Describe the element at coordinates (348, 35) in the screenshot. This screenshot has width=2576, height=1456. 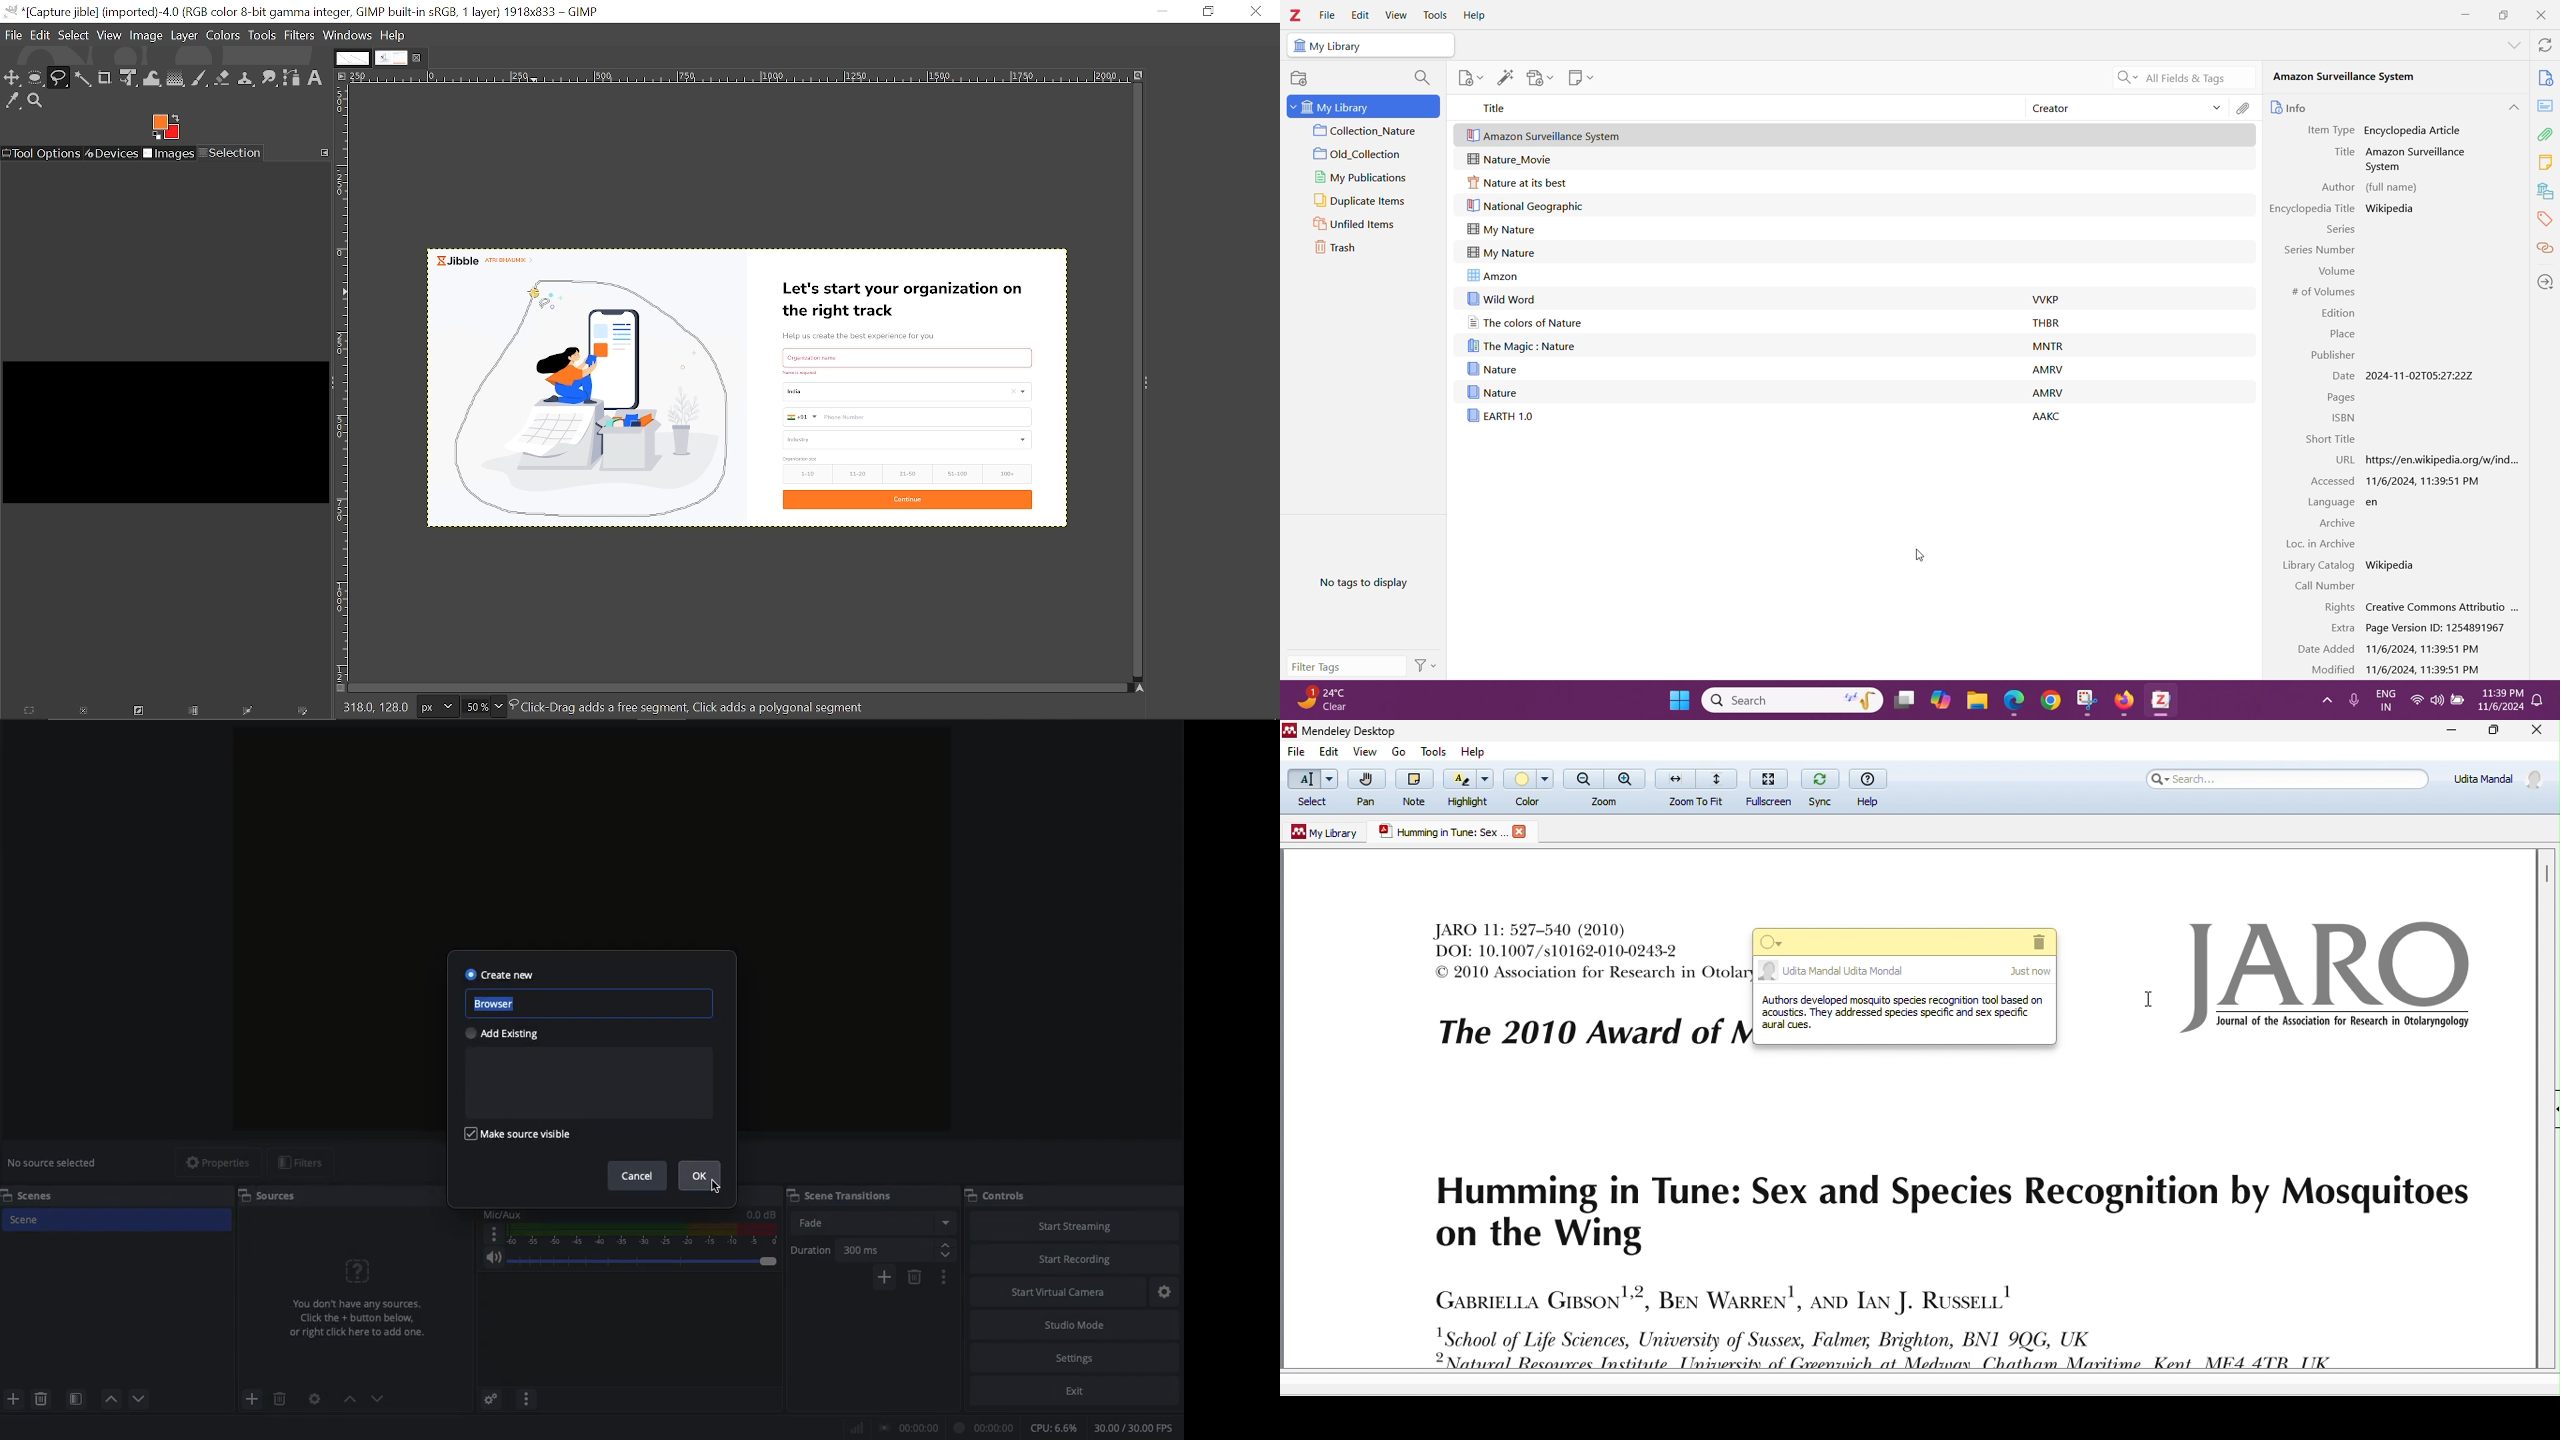
I see `Windows` at that location.